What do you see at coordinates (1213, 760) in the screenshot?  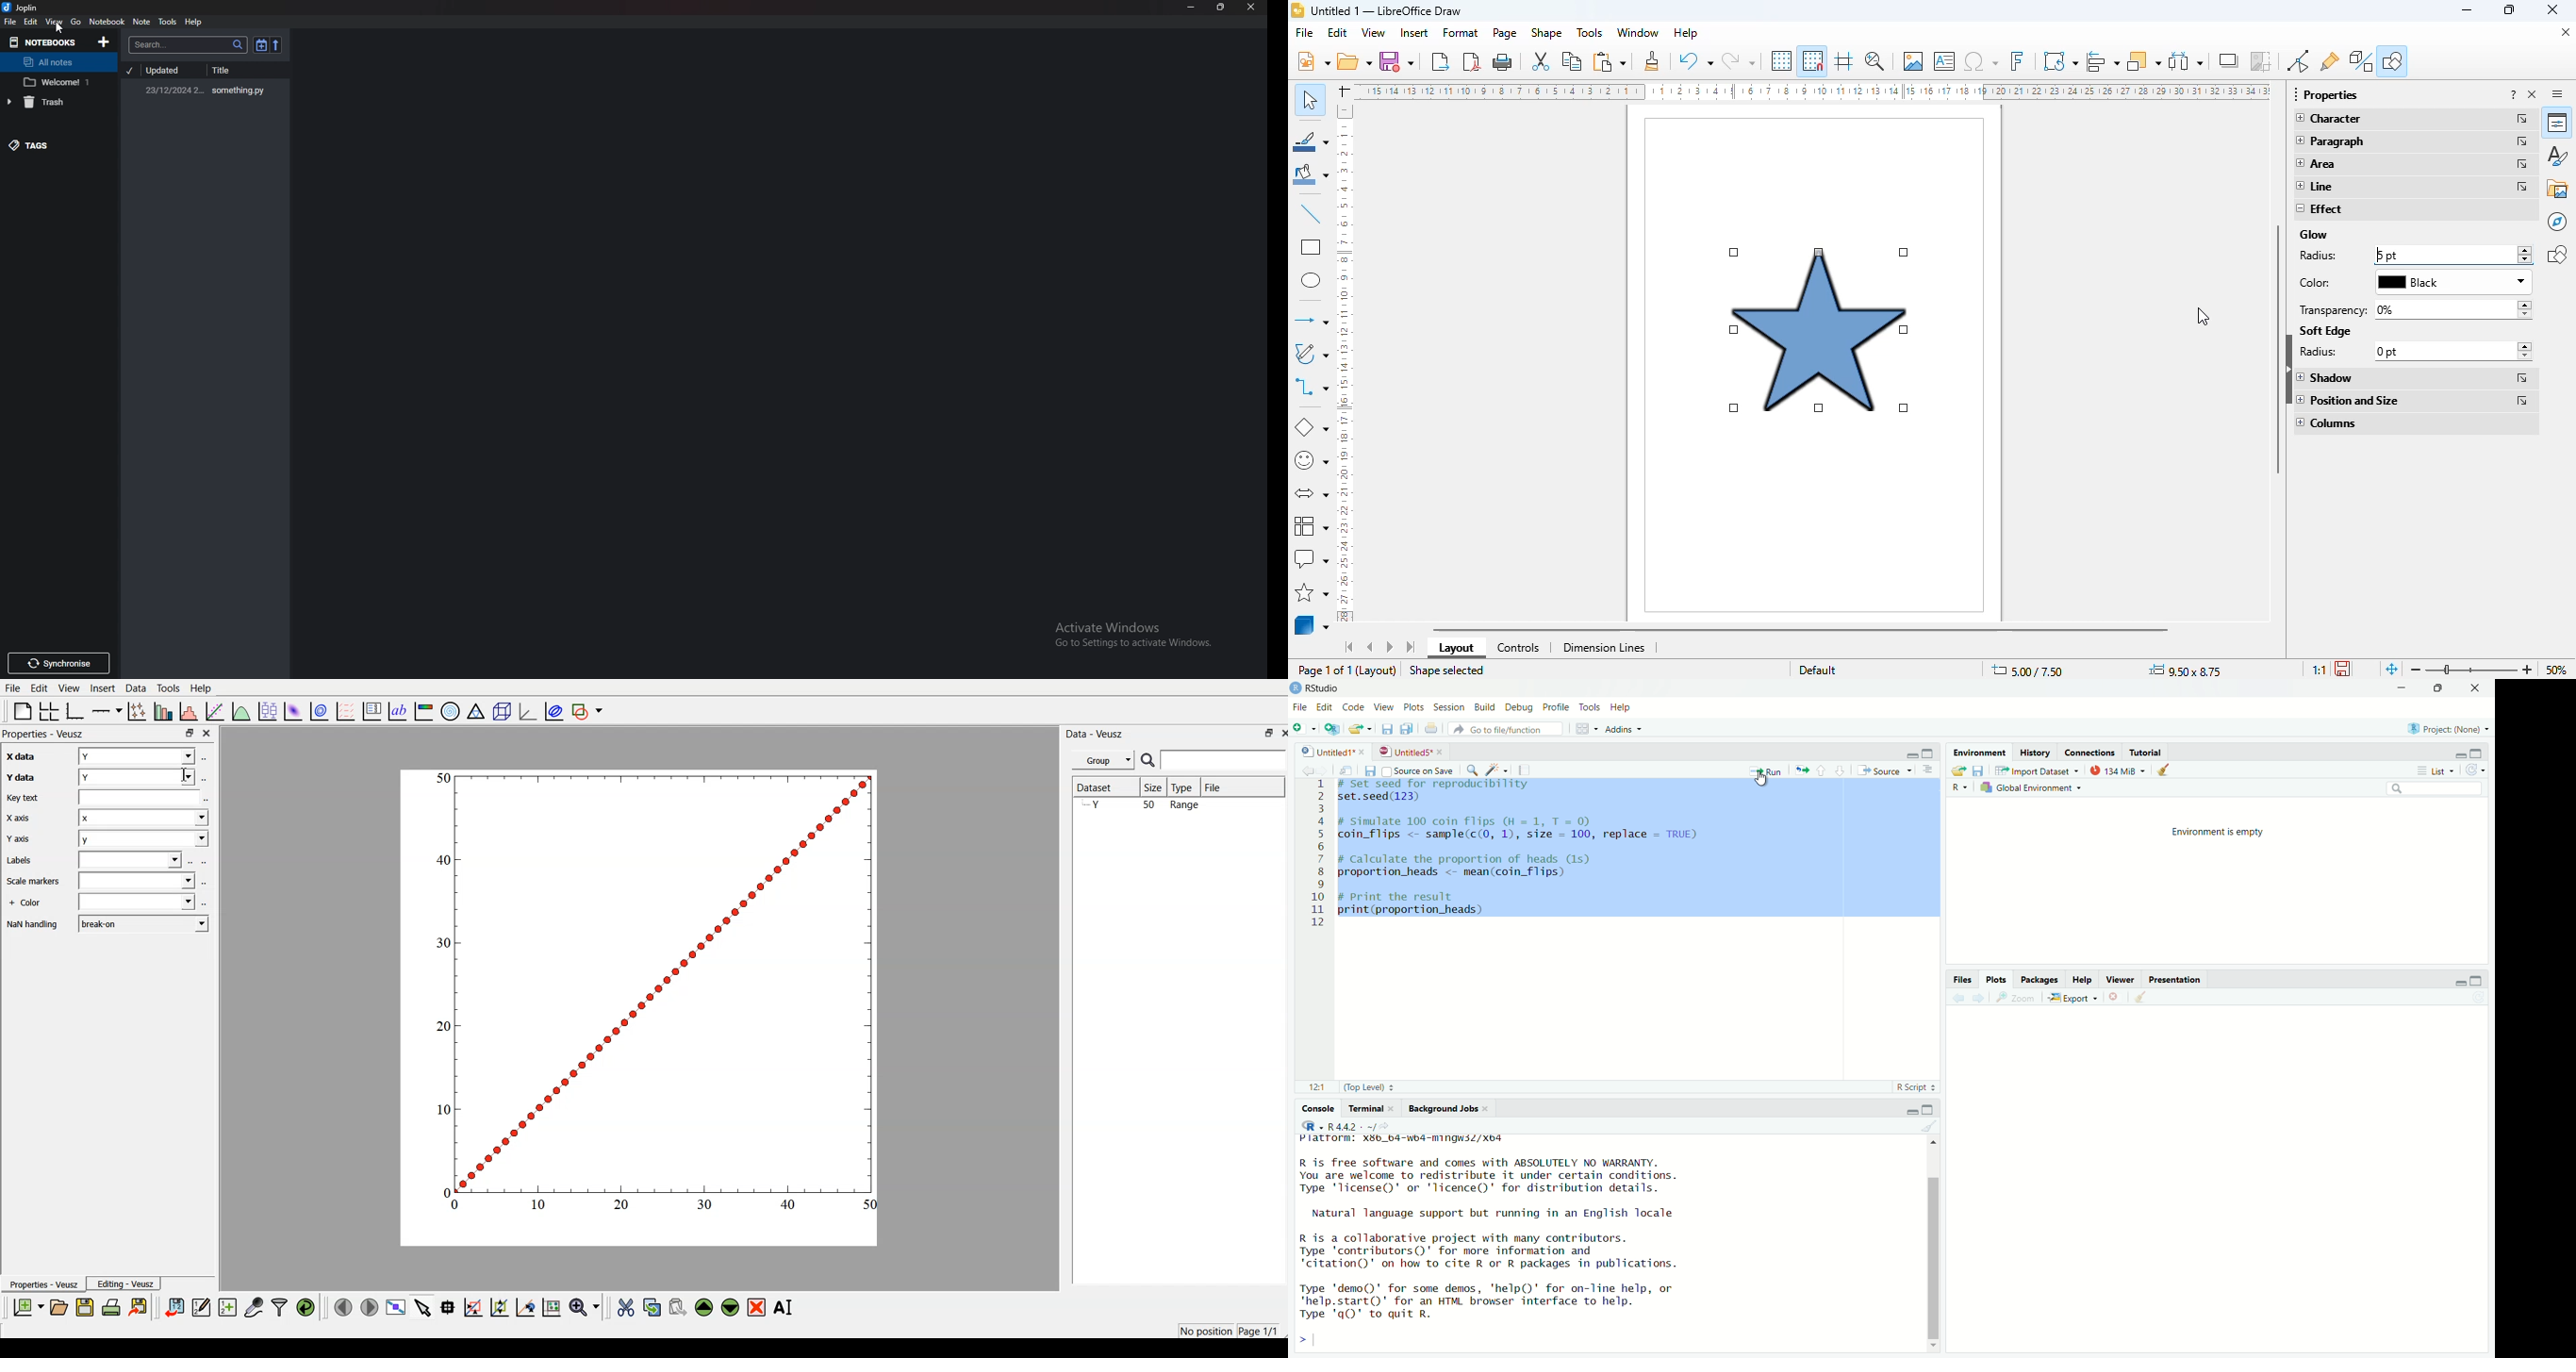 I see `search bar` at bounding box center [1213, 760].